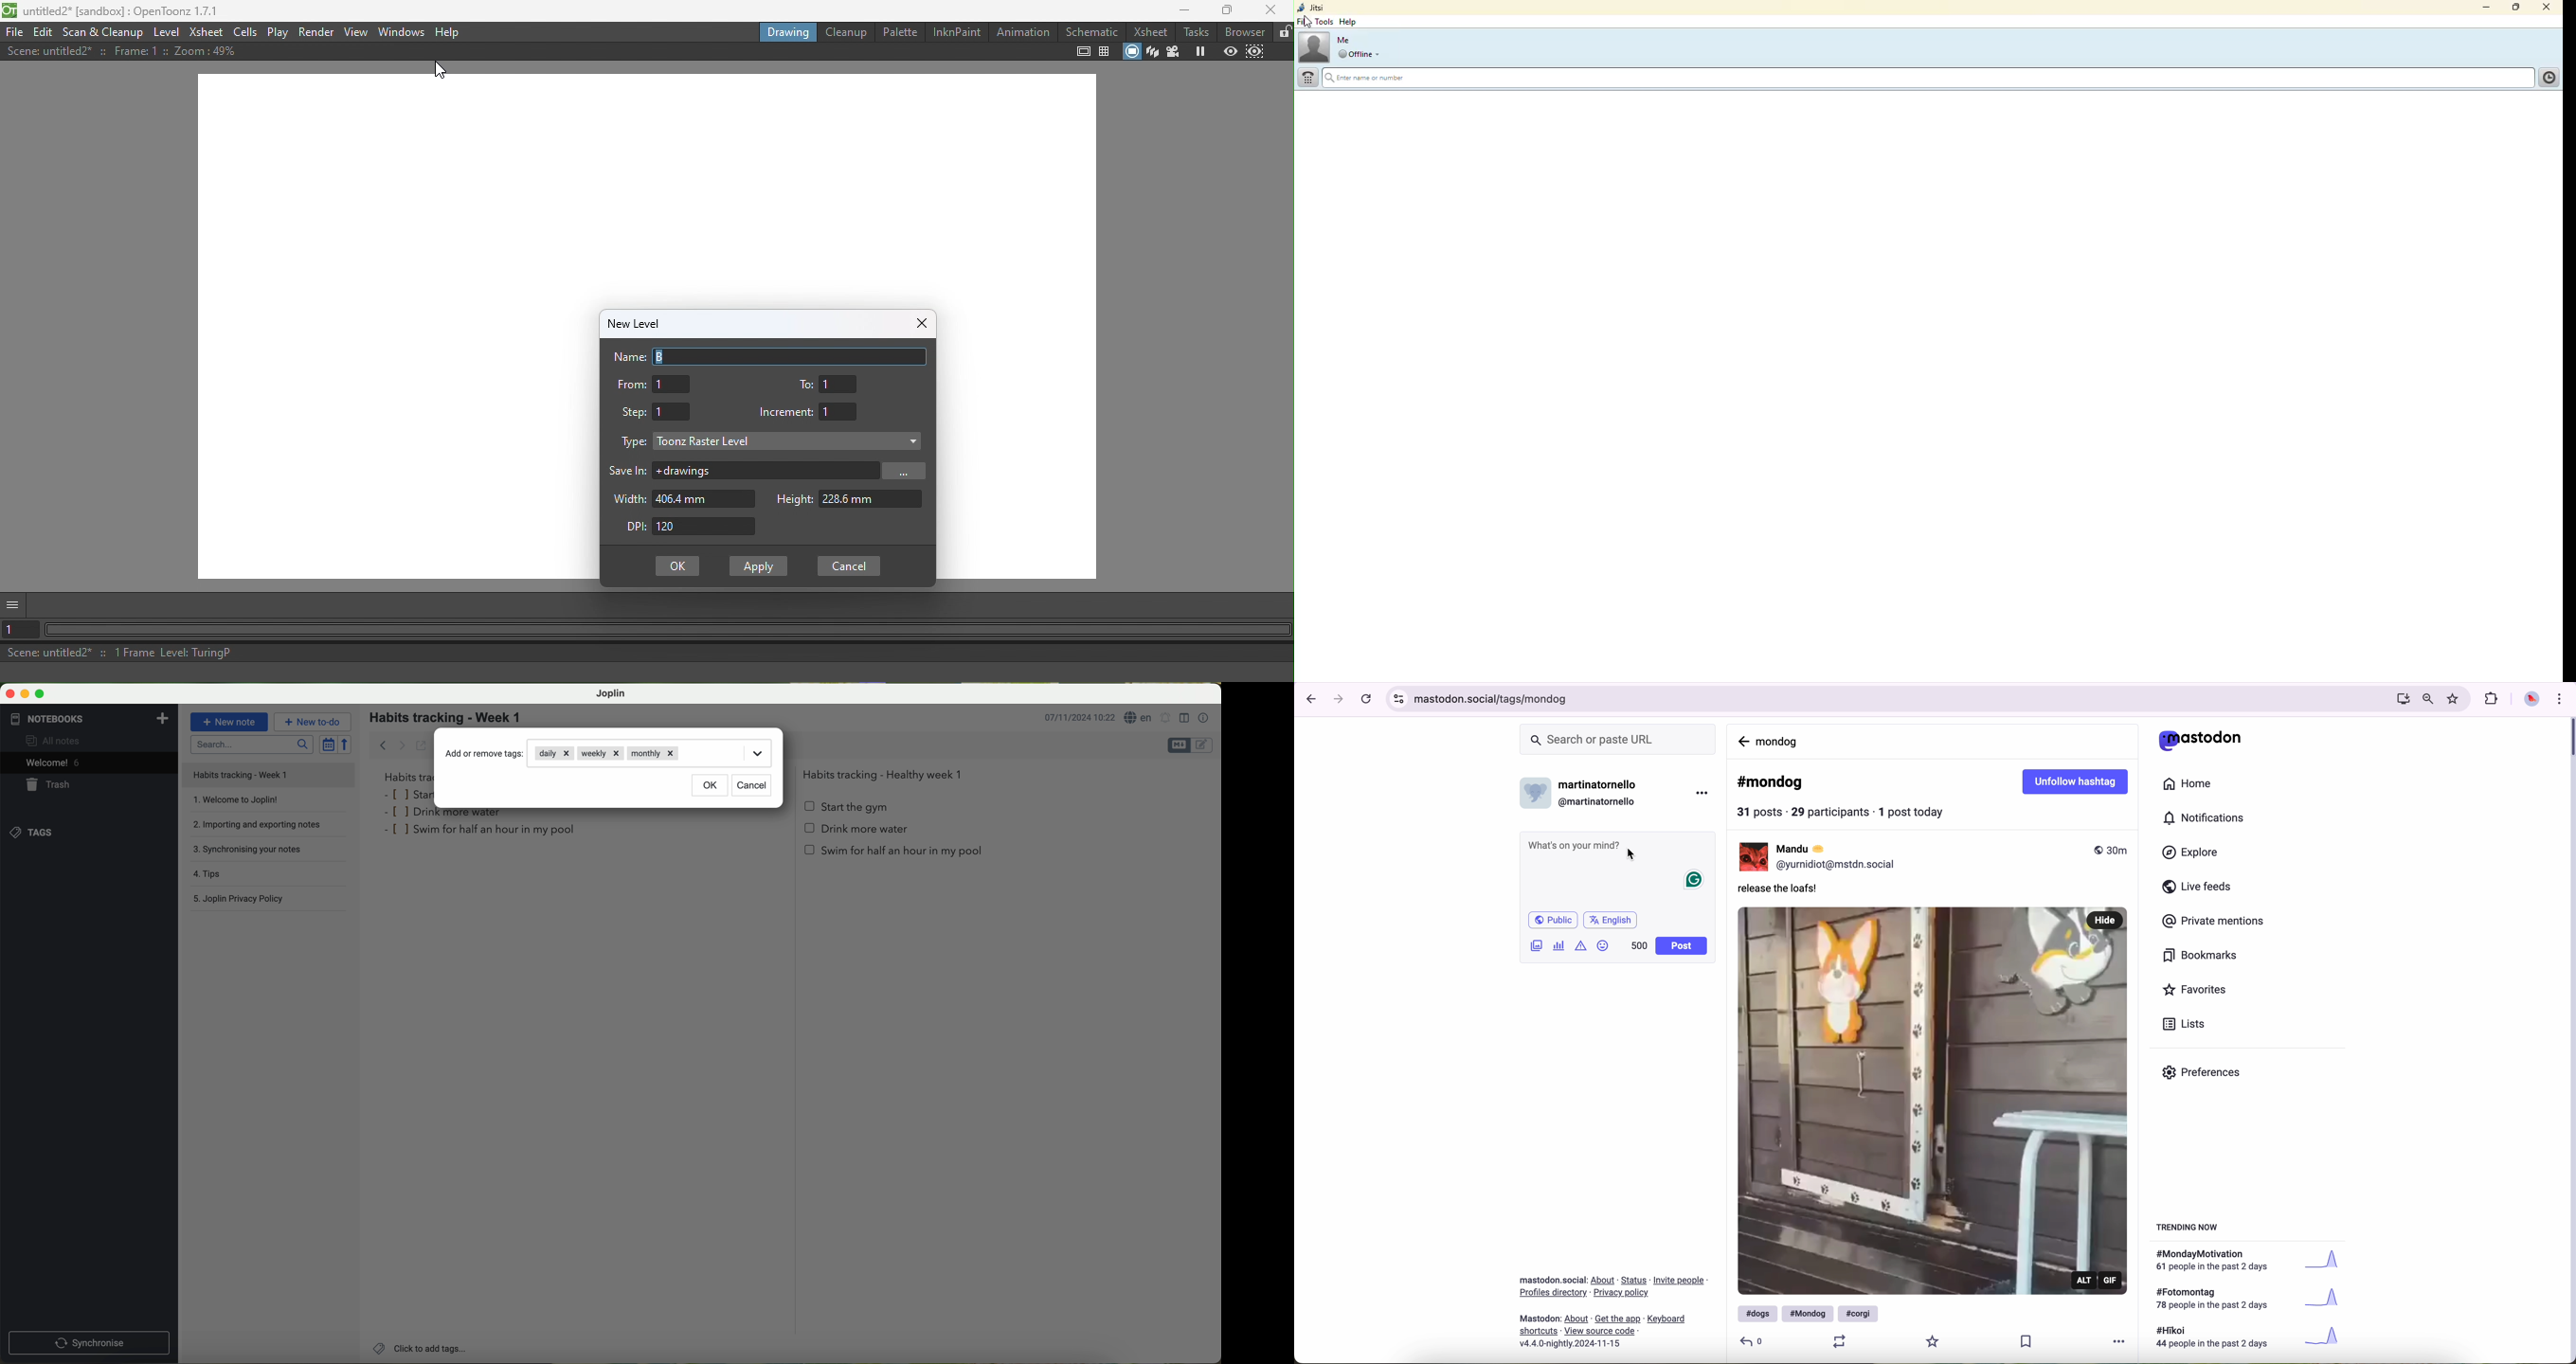  What do you see at coordinates (269, 900) in the screenshot?
I see `Joplin privacy policy` at bounding box center [269, 900].